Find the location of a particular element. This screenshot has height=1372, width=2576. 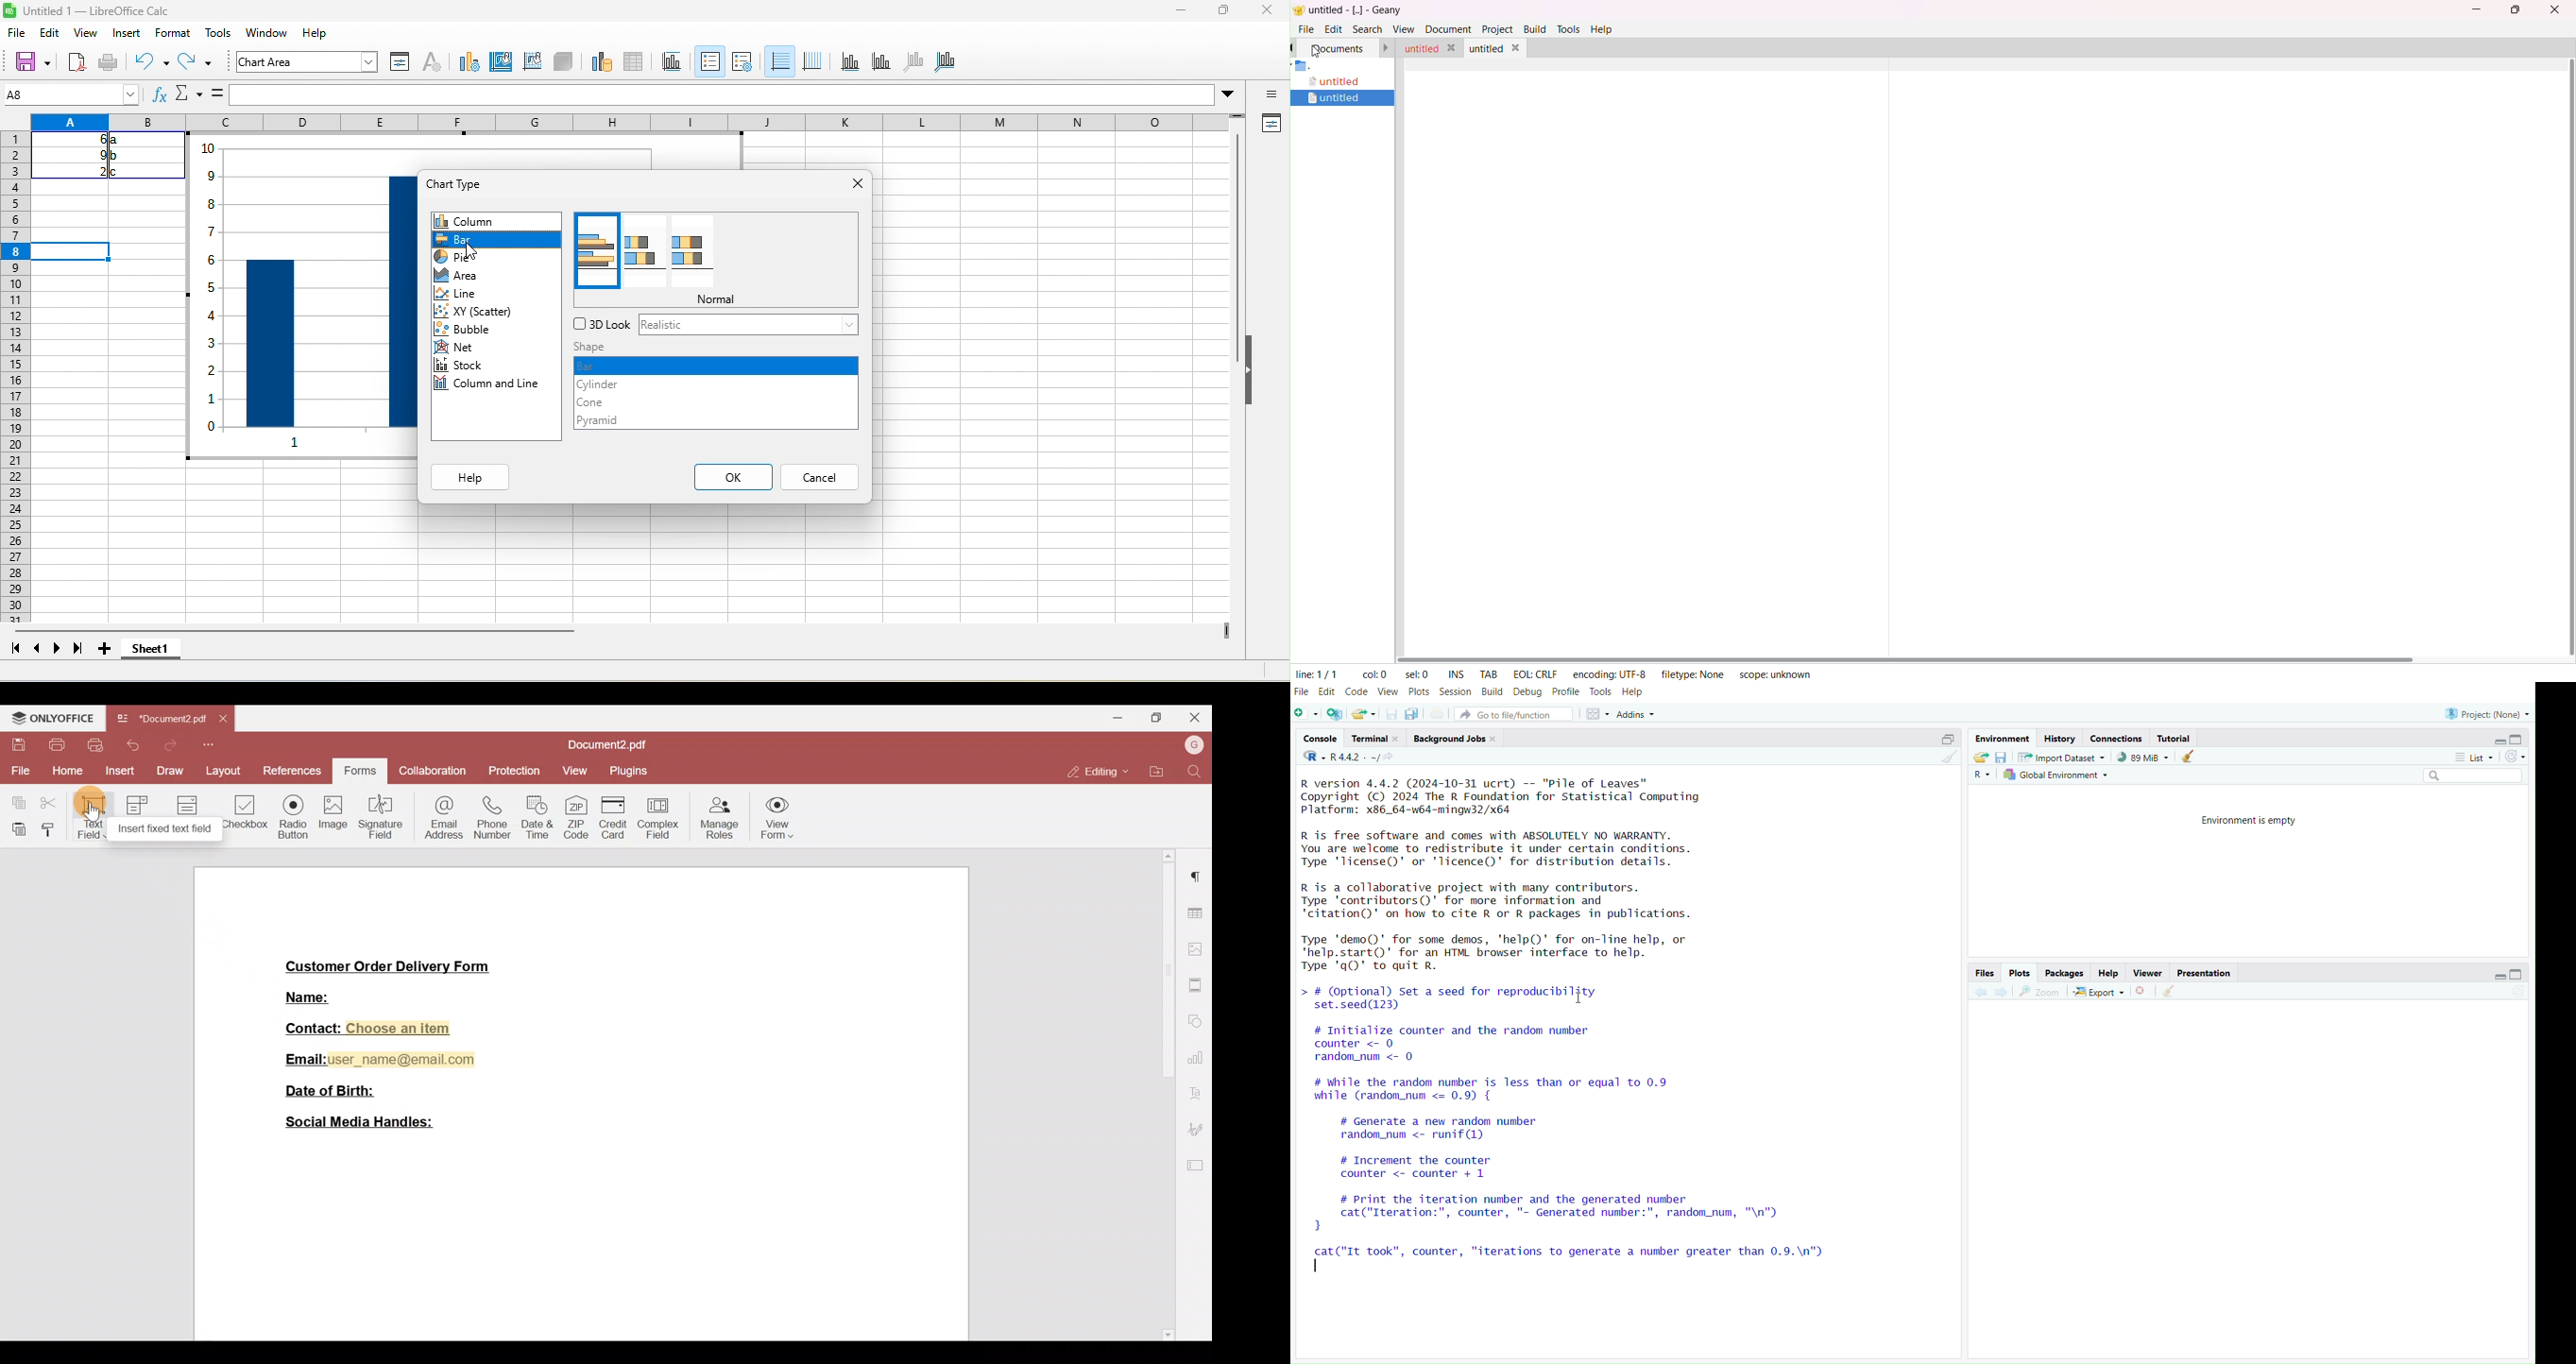

horizontal scroll bar is located at coordinates (308, 630).